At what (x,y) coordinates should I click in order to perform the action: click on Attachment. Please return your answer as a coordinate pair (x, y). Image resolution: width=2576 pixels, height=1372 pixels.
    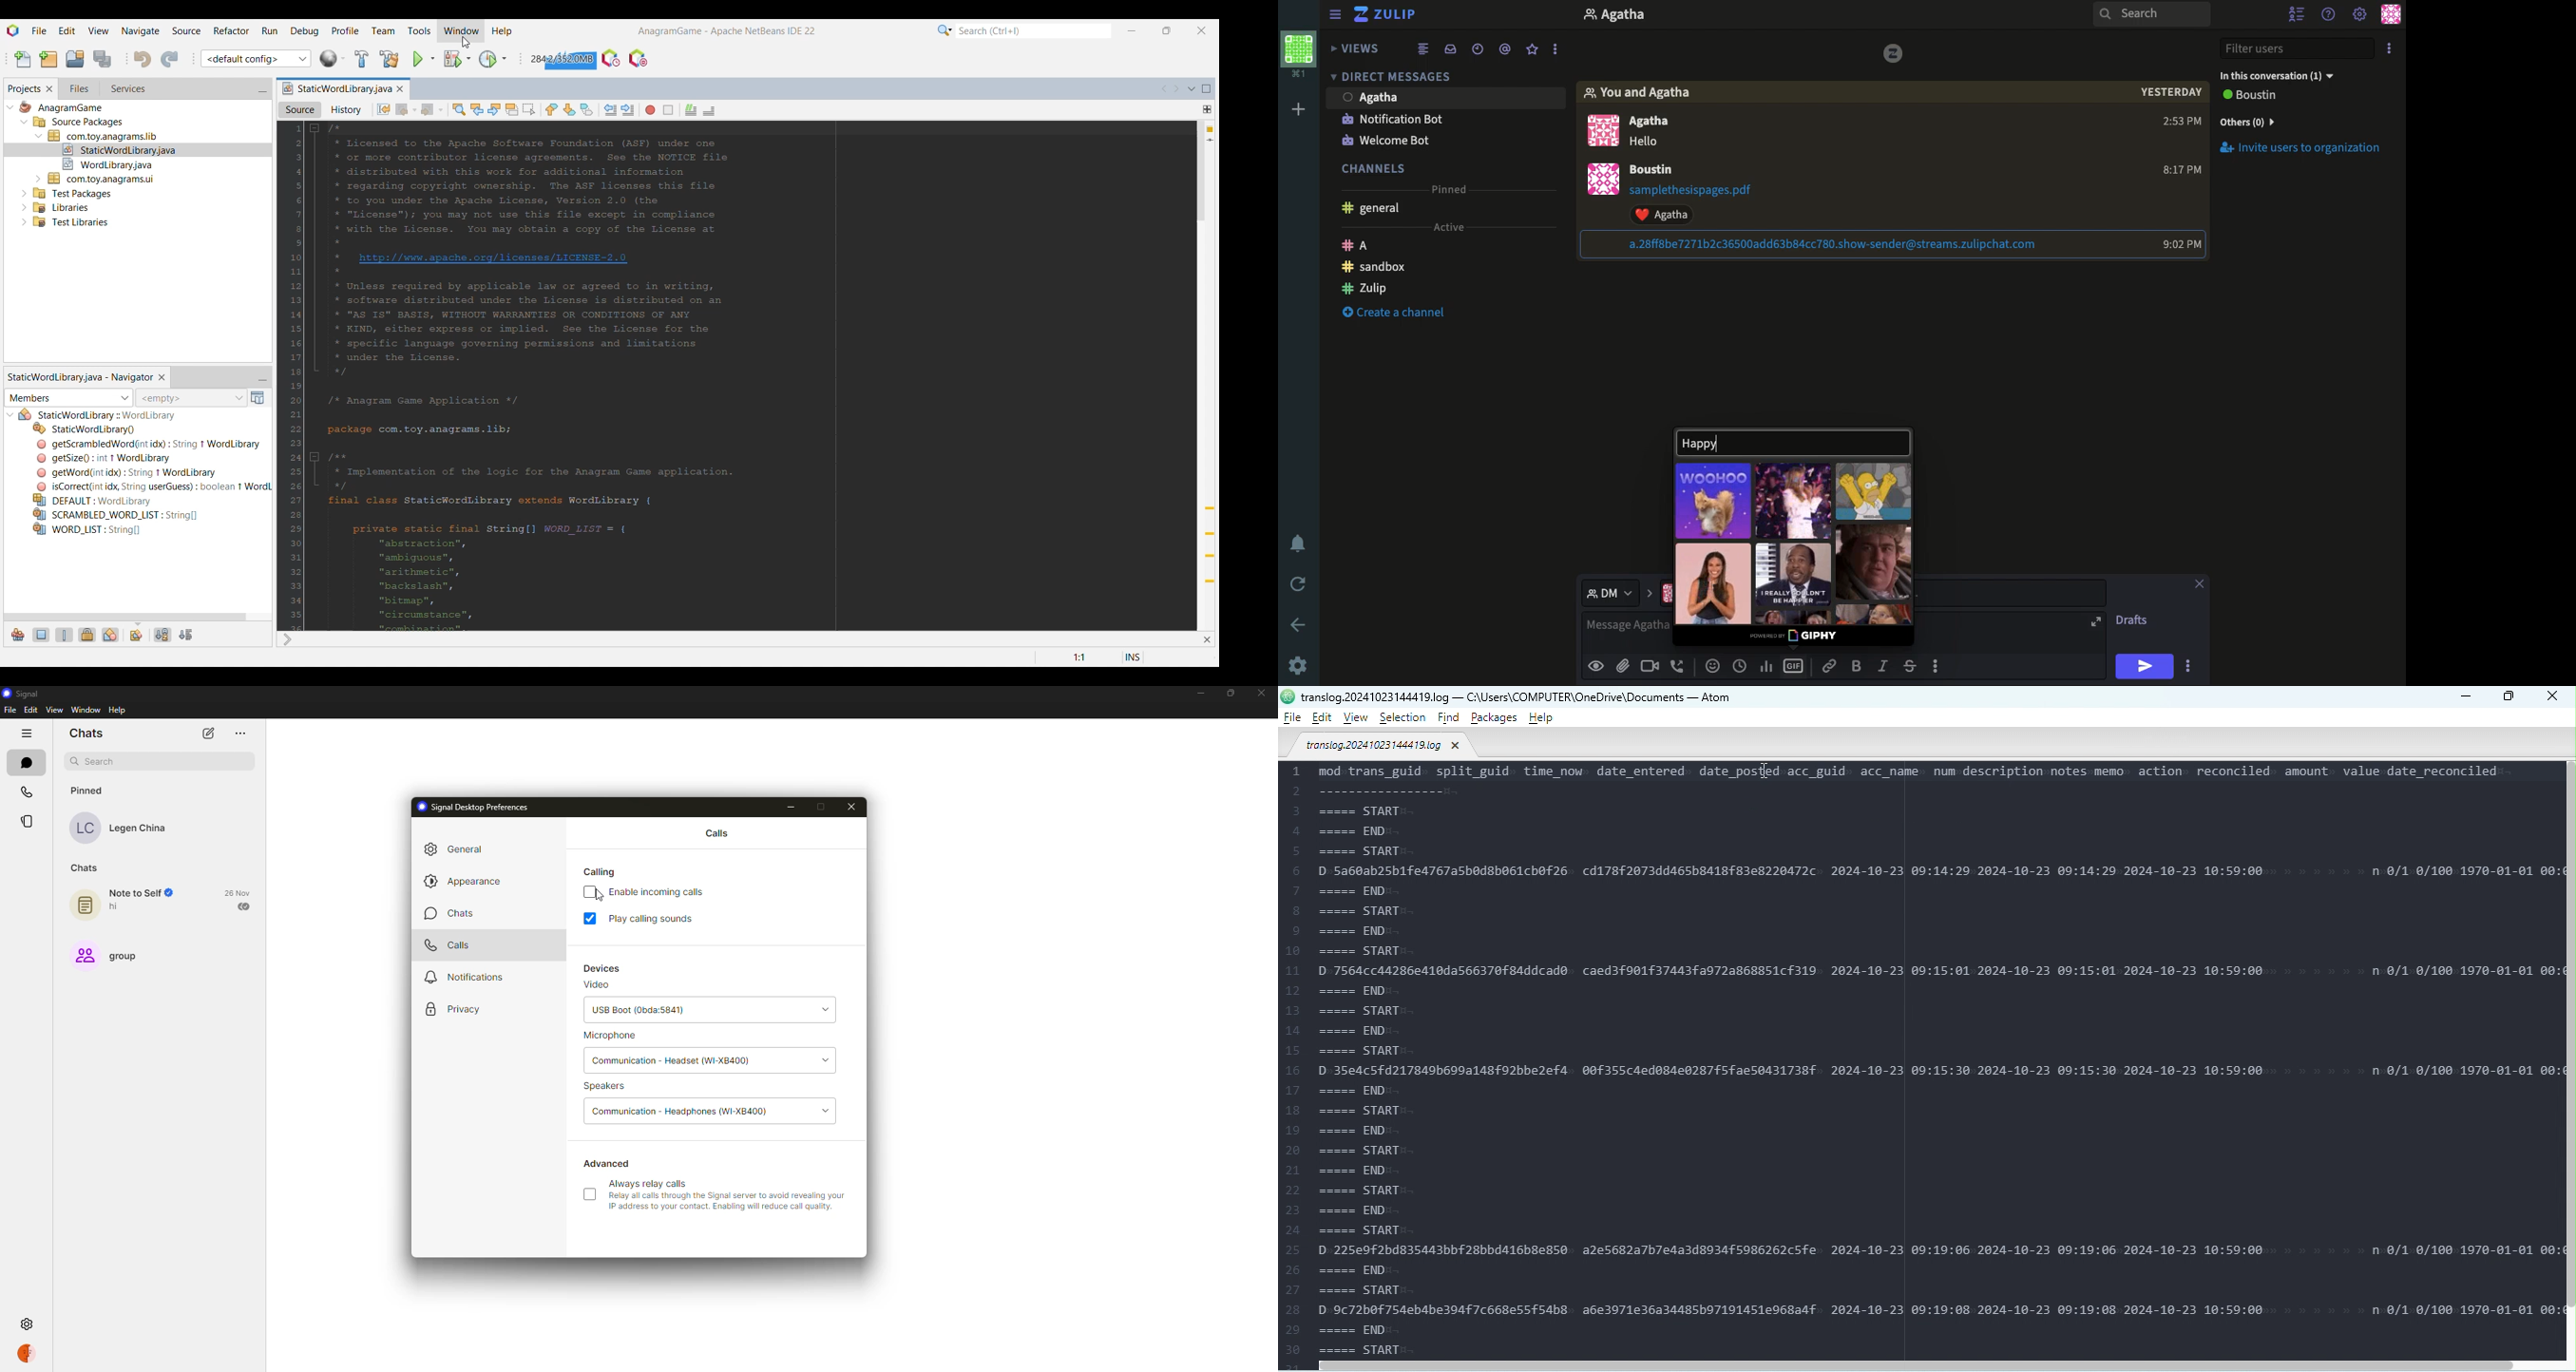
    Looking at the image, I should click on (1705, 203).